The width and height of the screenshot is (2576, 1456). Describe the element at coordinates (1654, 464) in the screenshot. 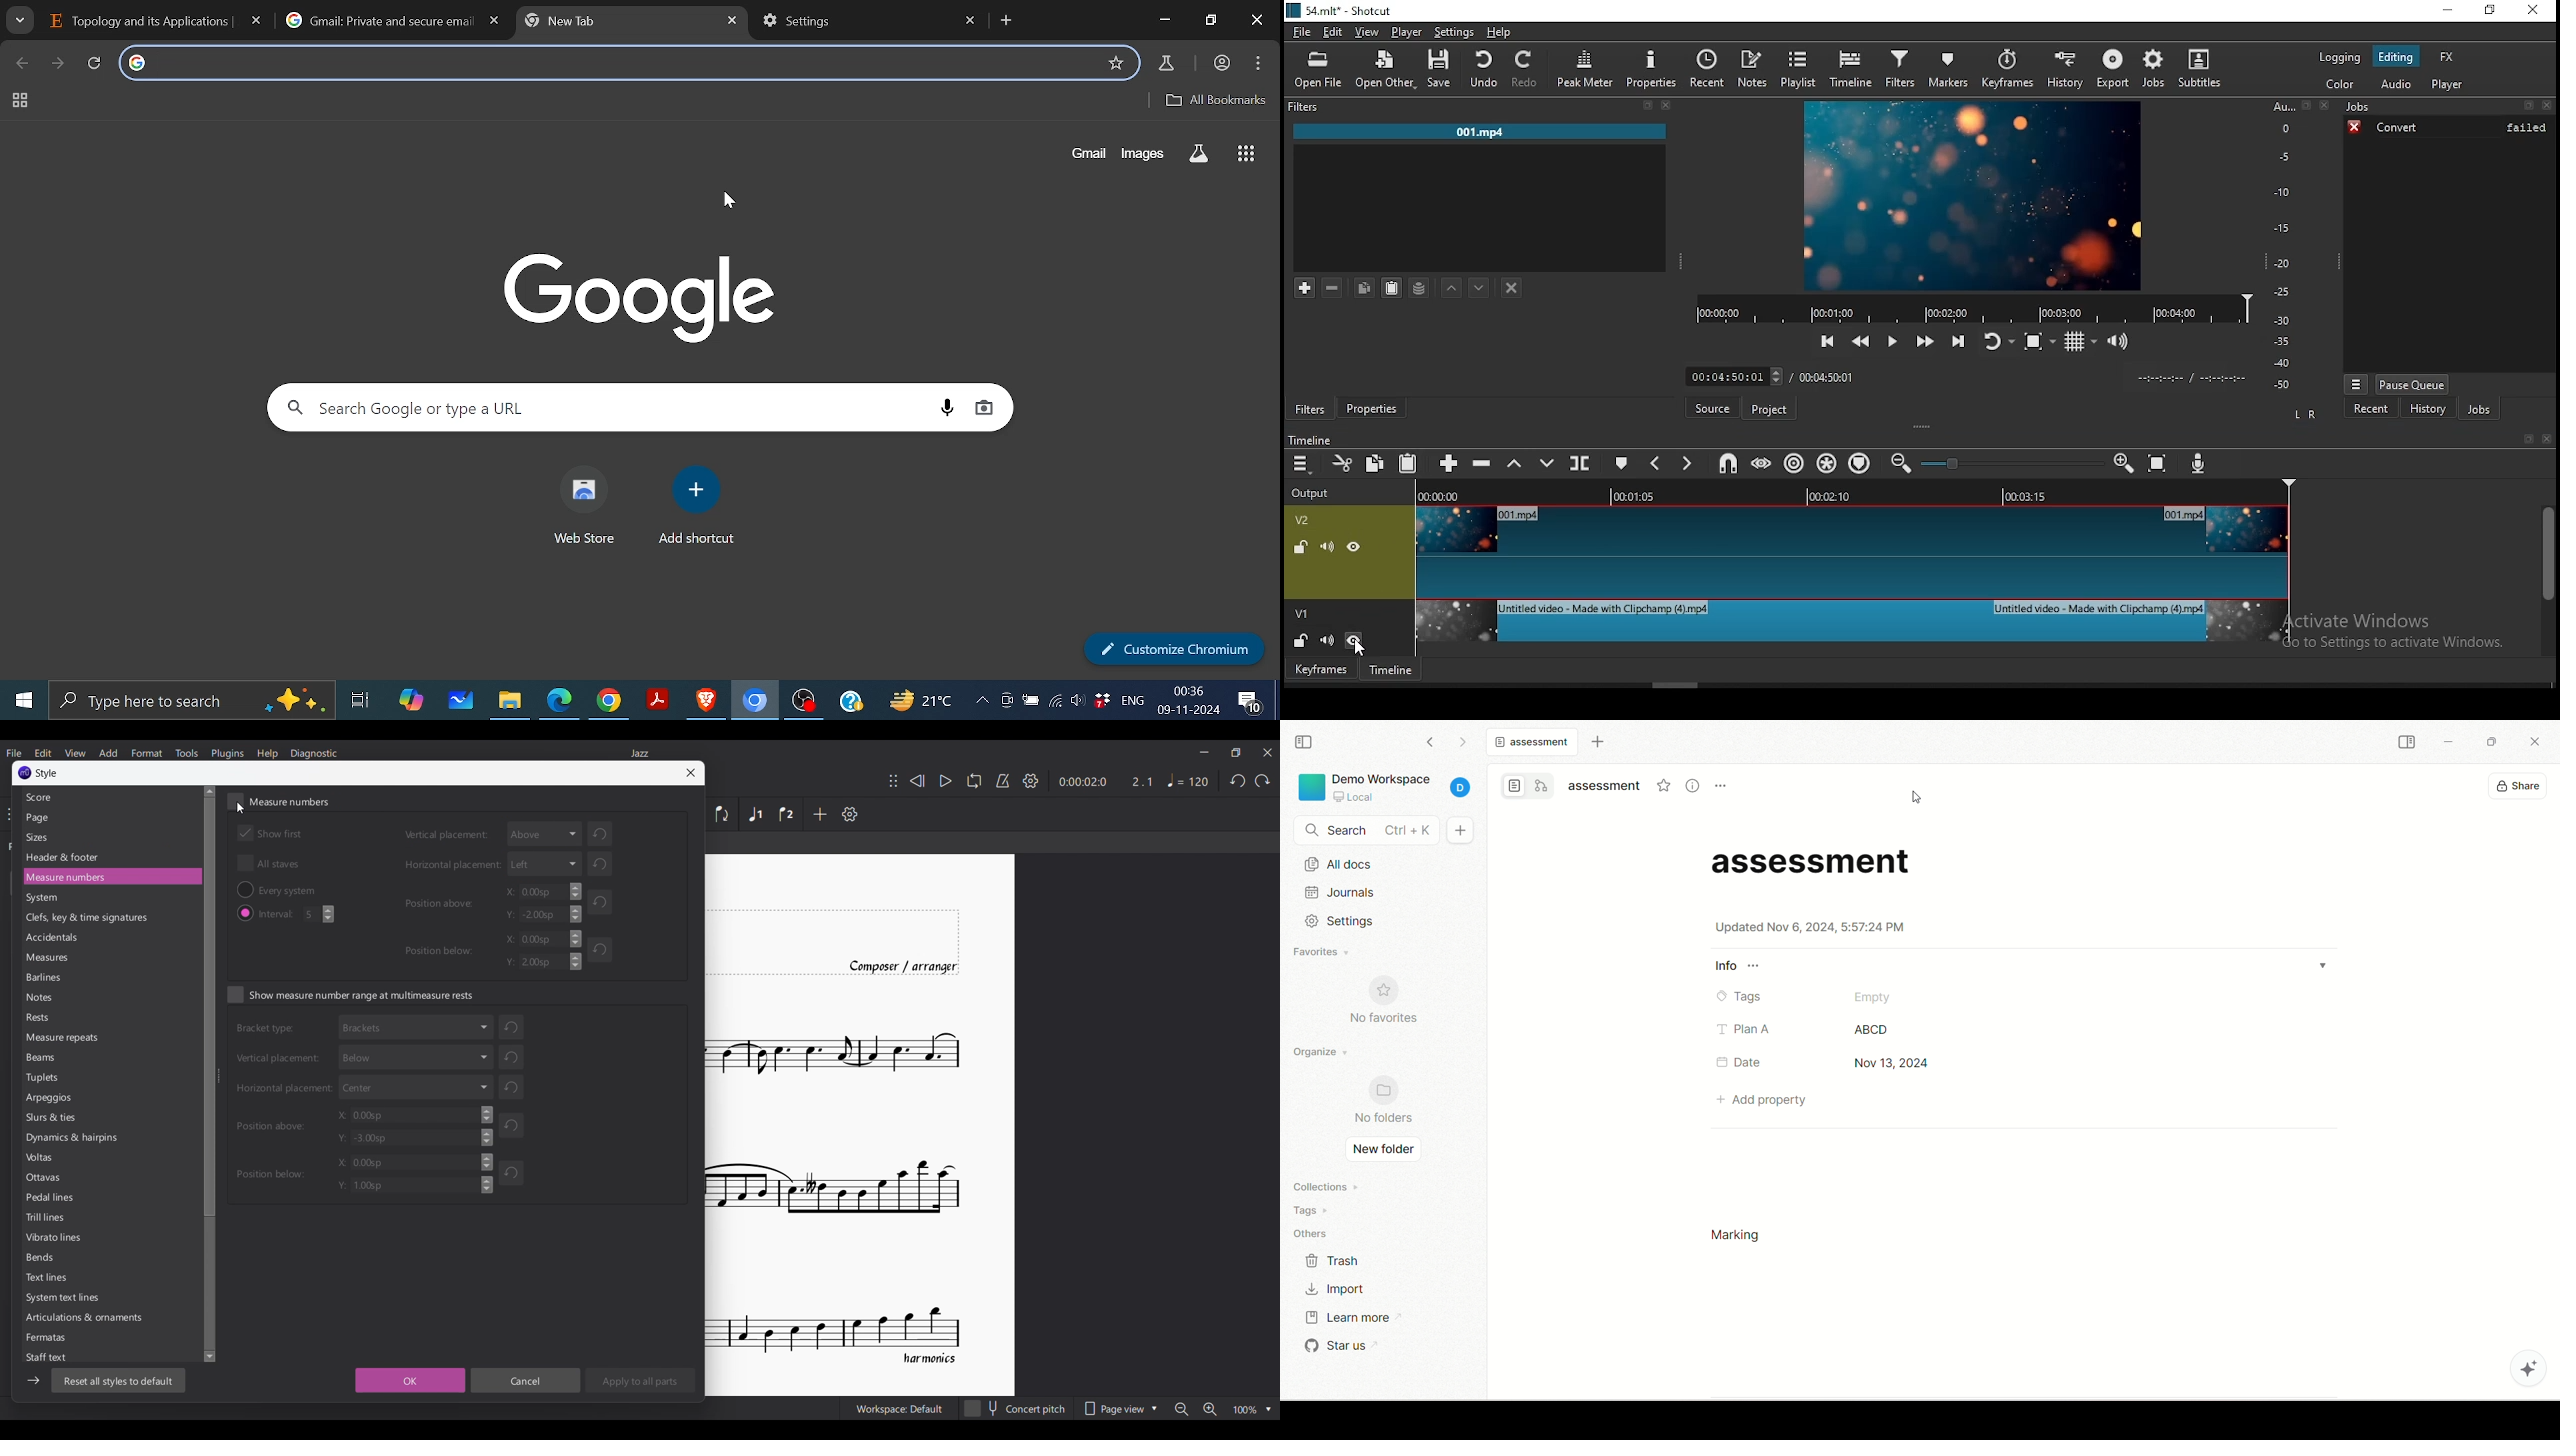

I see `previous marker` at that location.